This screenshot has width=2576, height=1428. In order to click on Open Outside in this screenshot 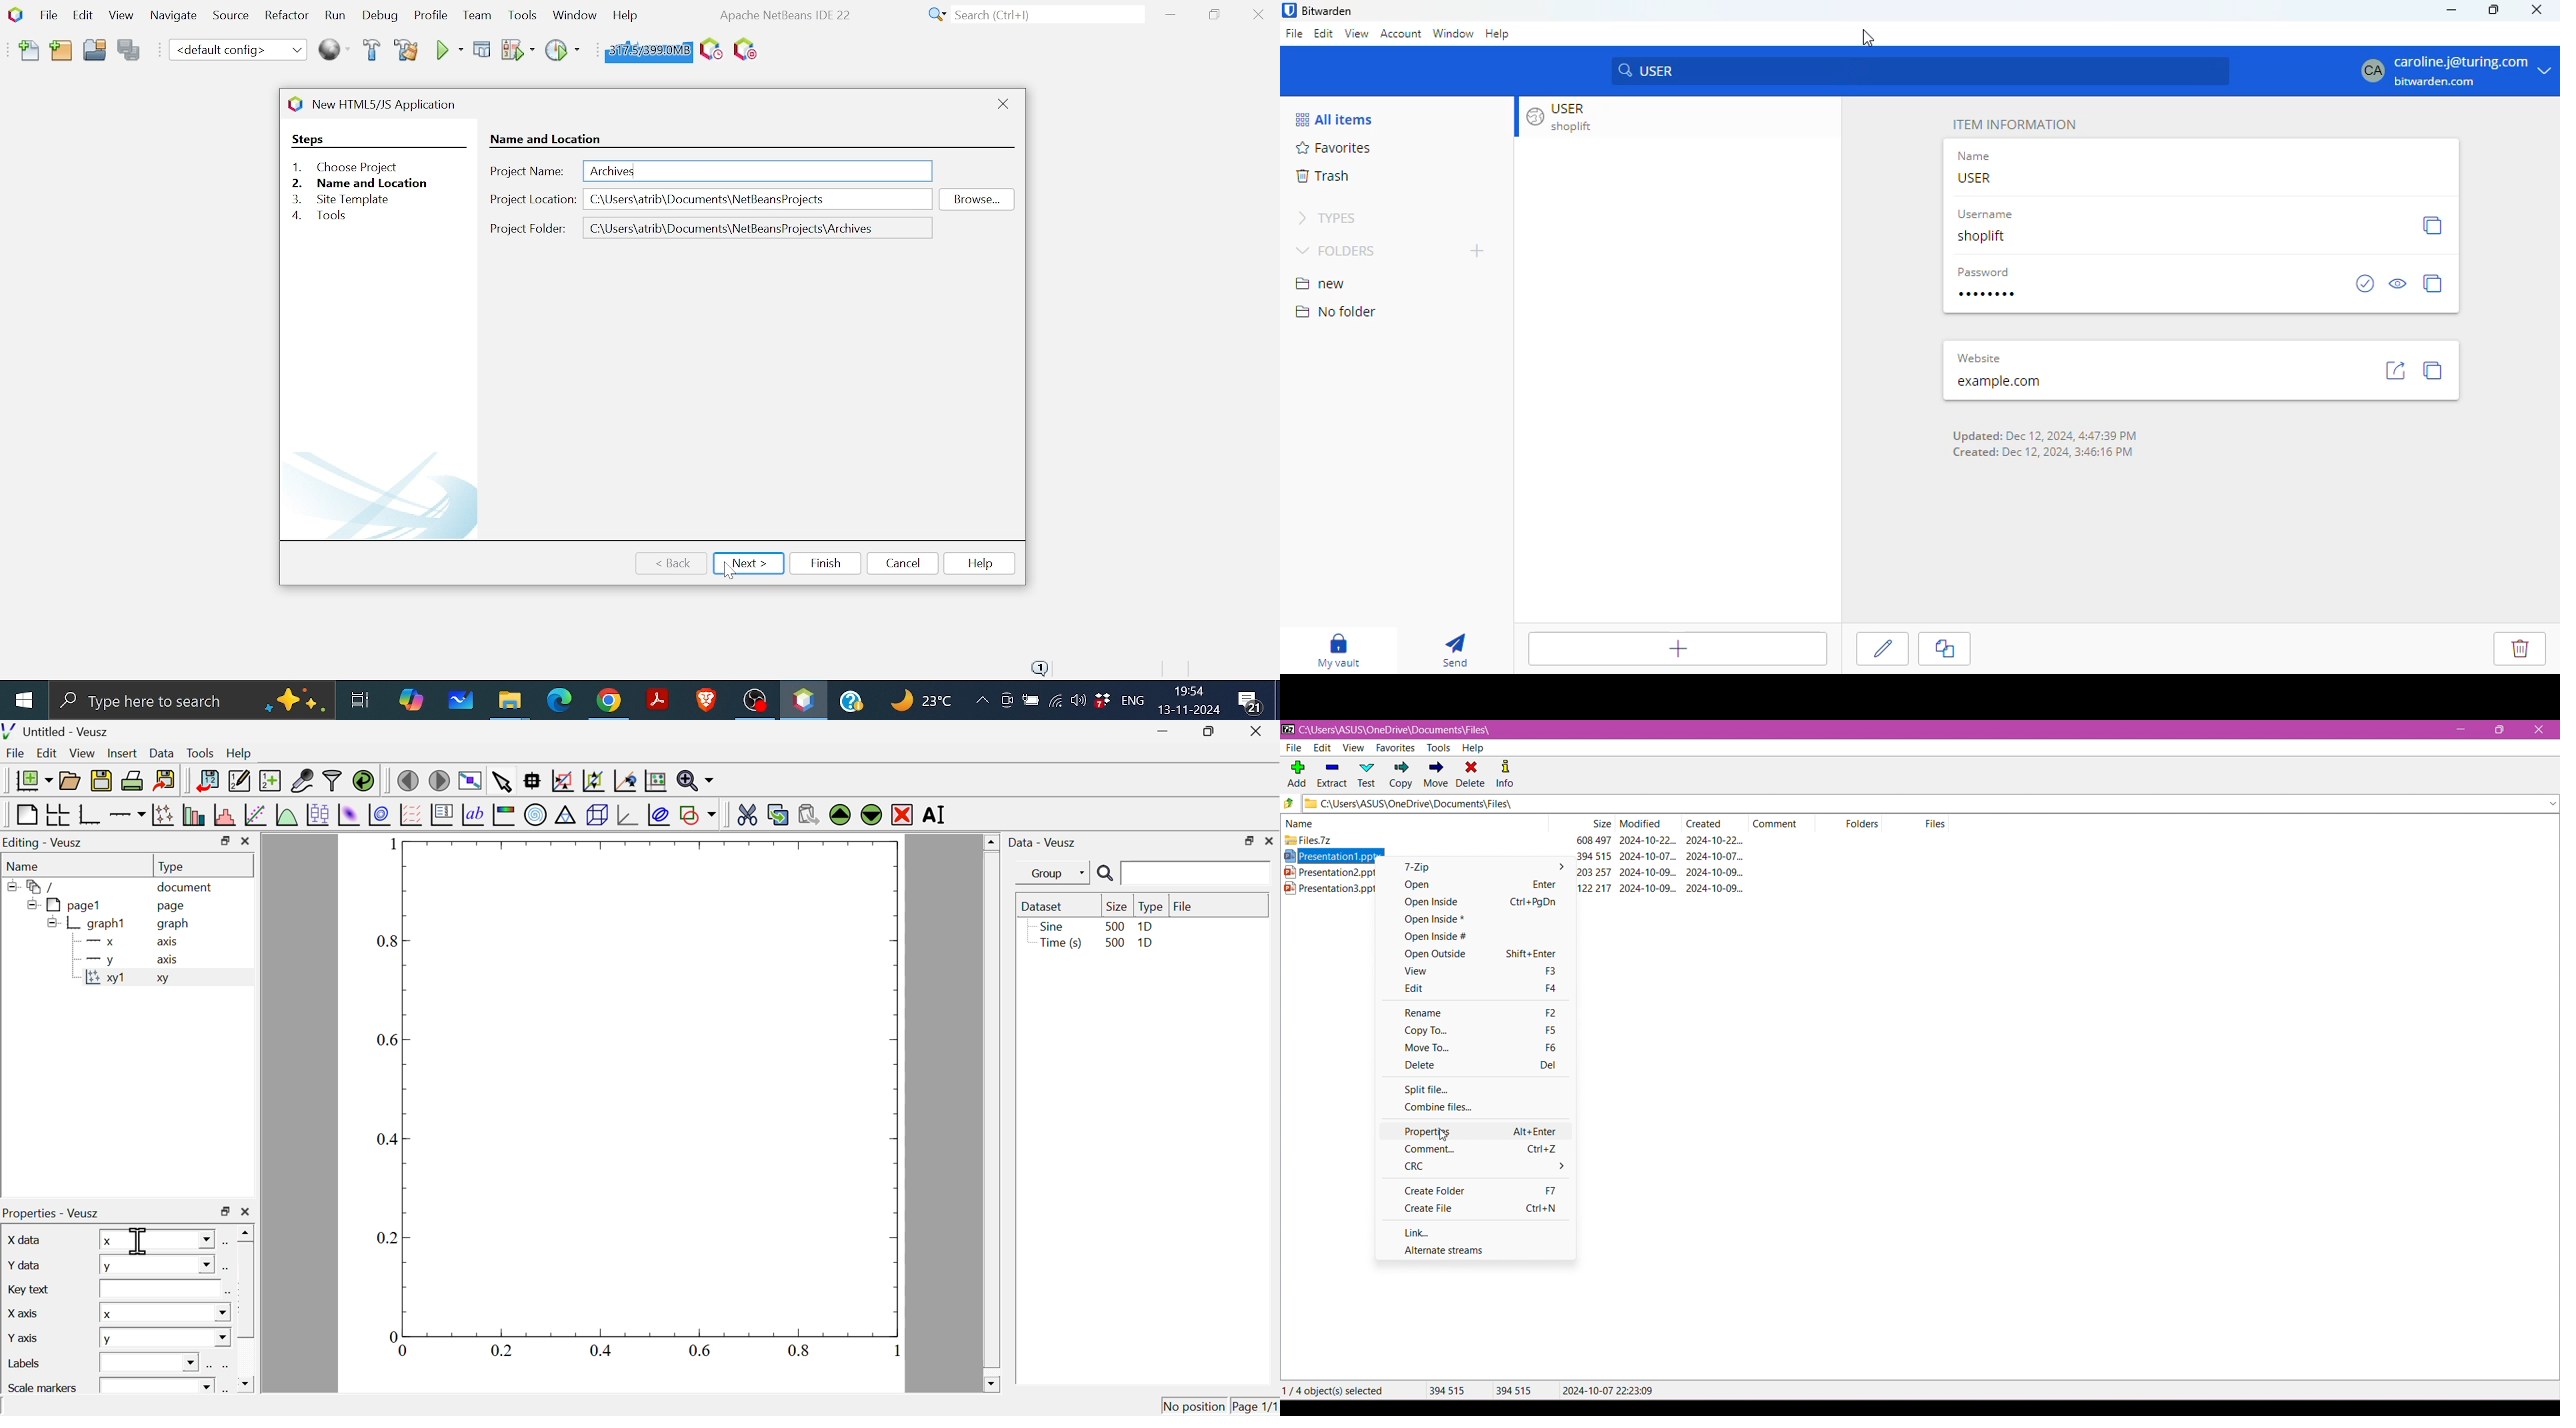, I will do `click(1481, 953)`.